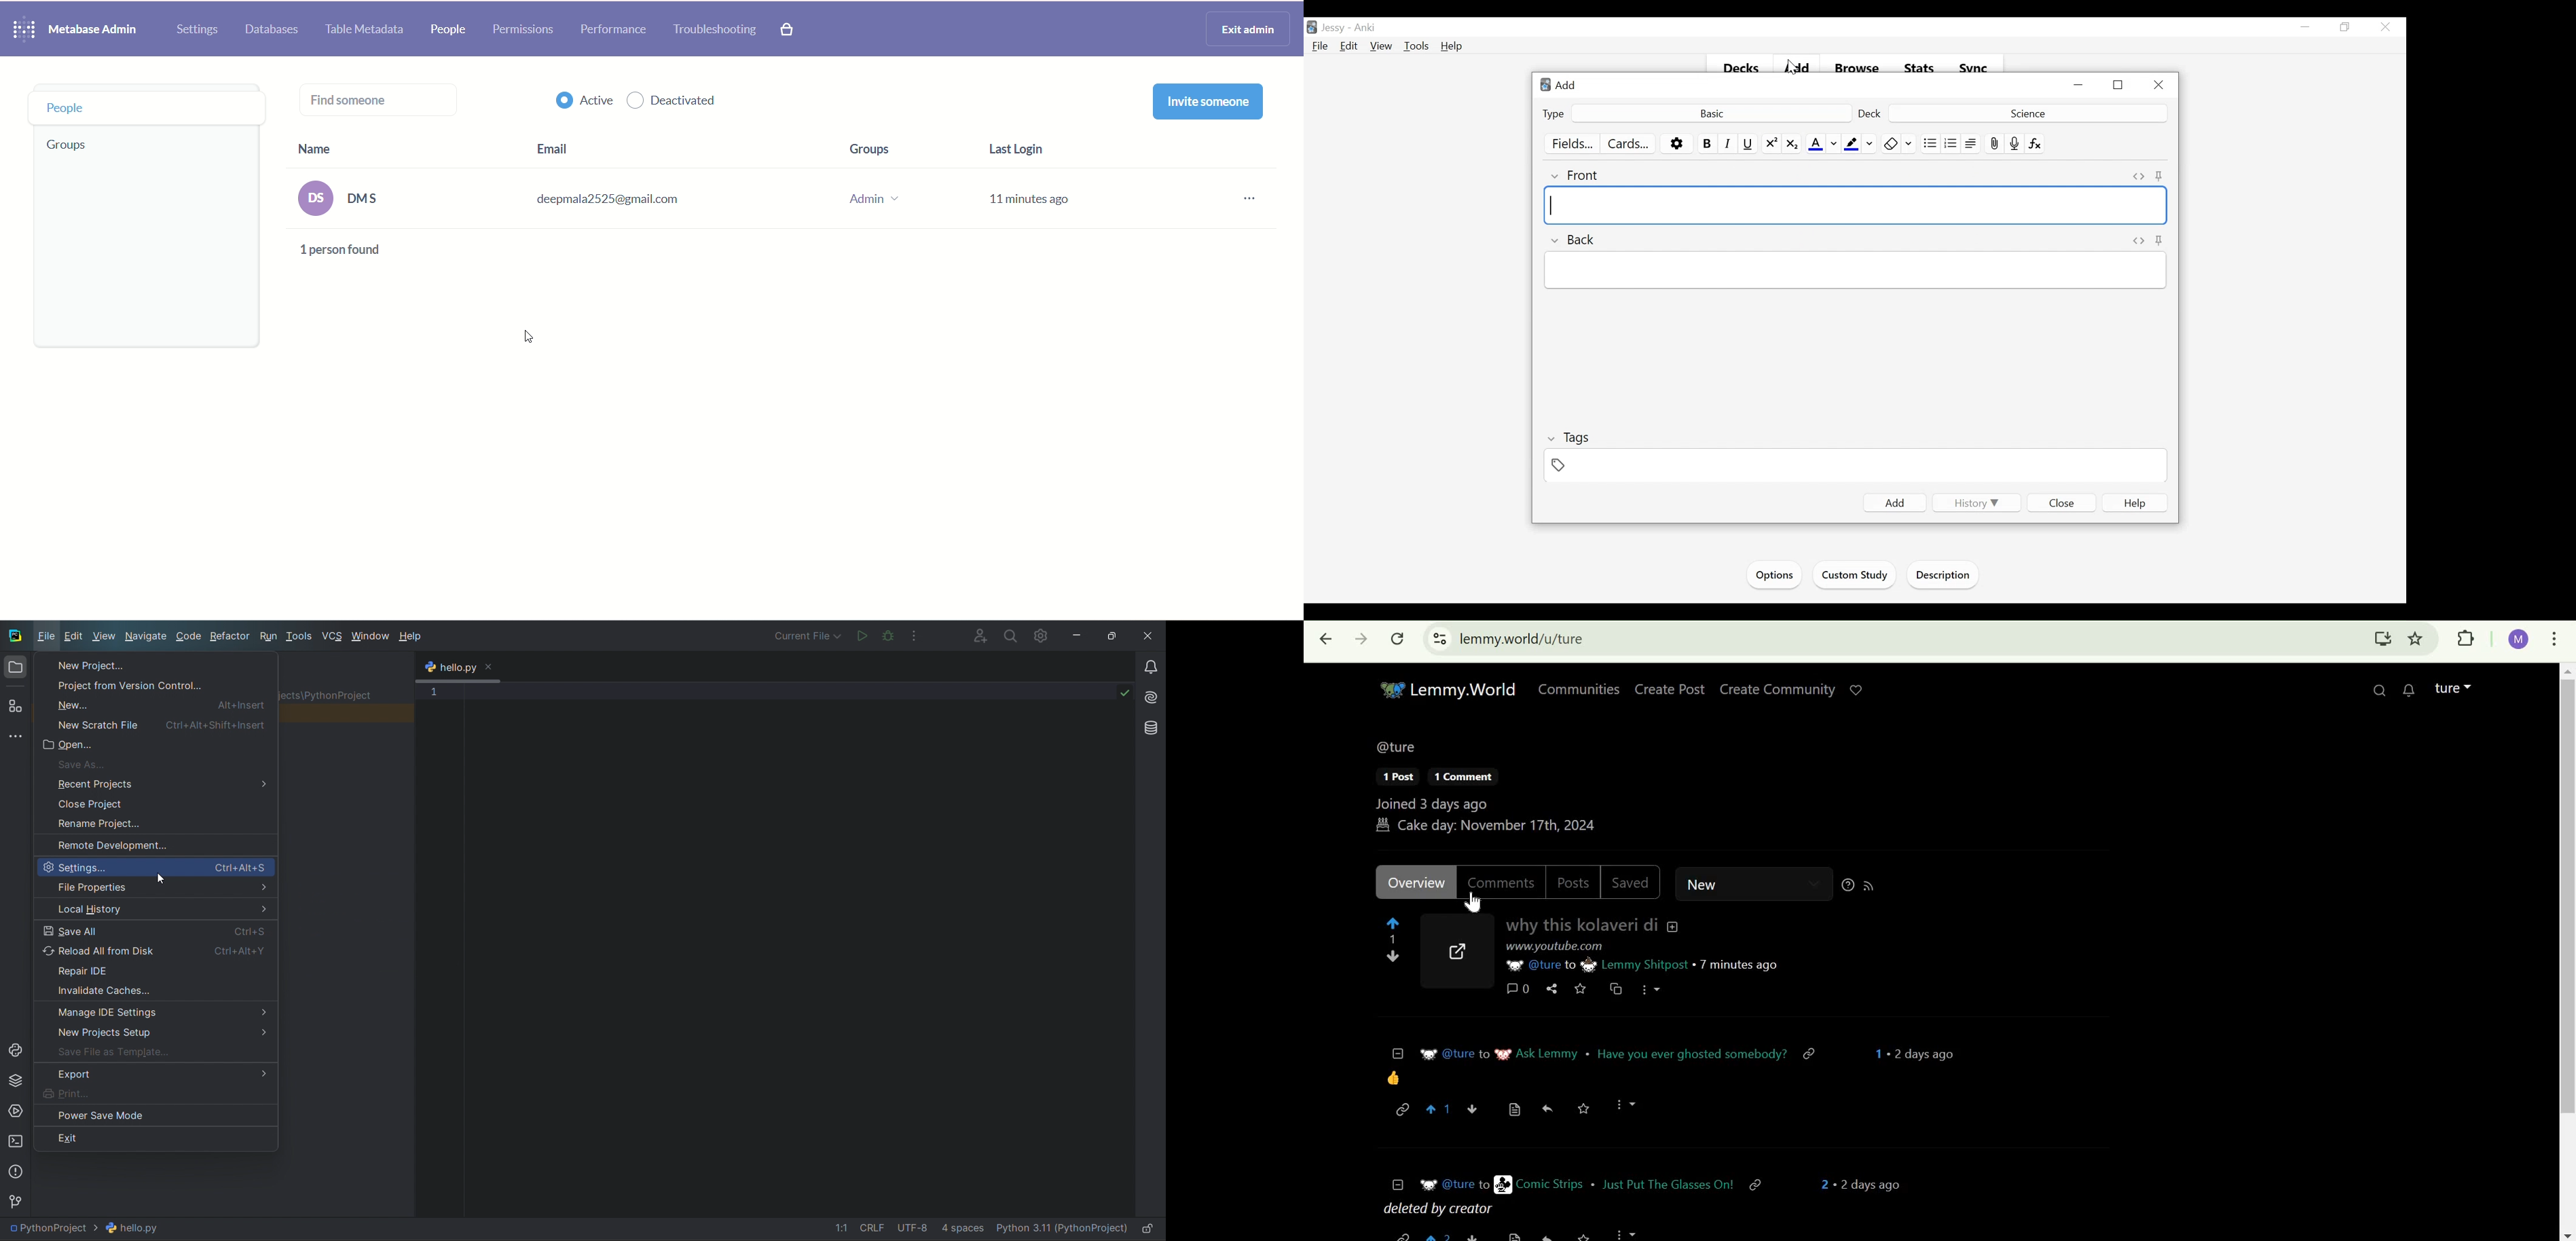  I want to click on Add, so click(1800, 69).